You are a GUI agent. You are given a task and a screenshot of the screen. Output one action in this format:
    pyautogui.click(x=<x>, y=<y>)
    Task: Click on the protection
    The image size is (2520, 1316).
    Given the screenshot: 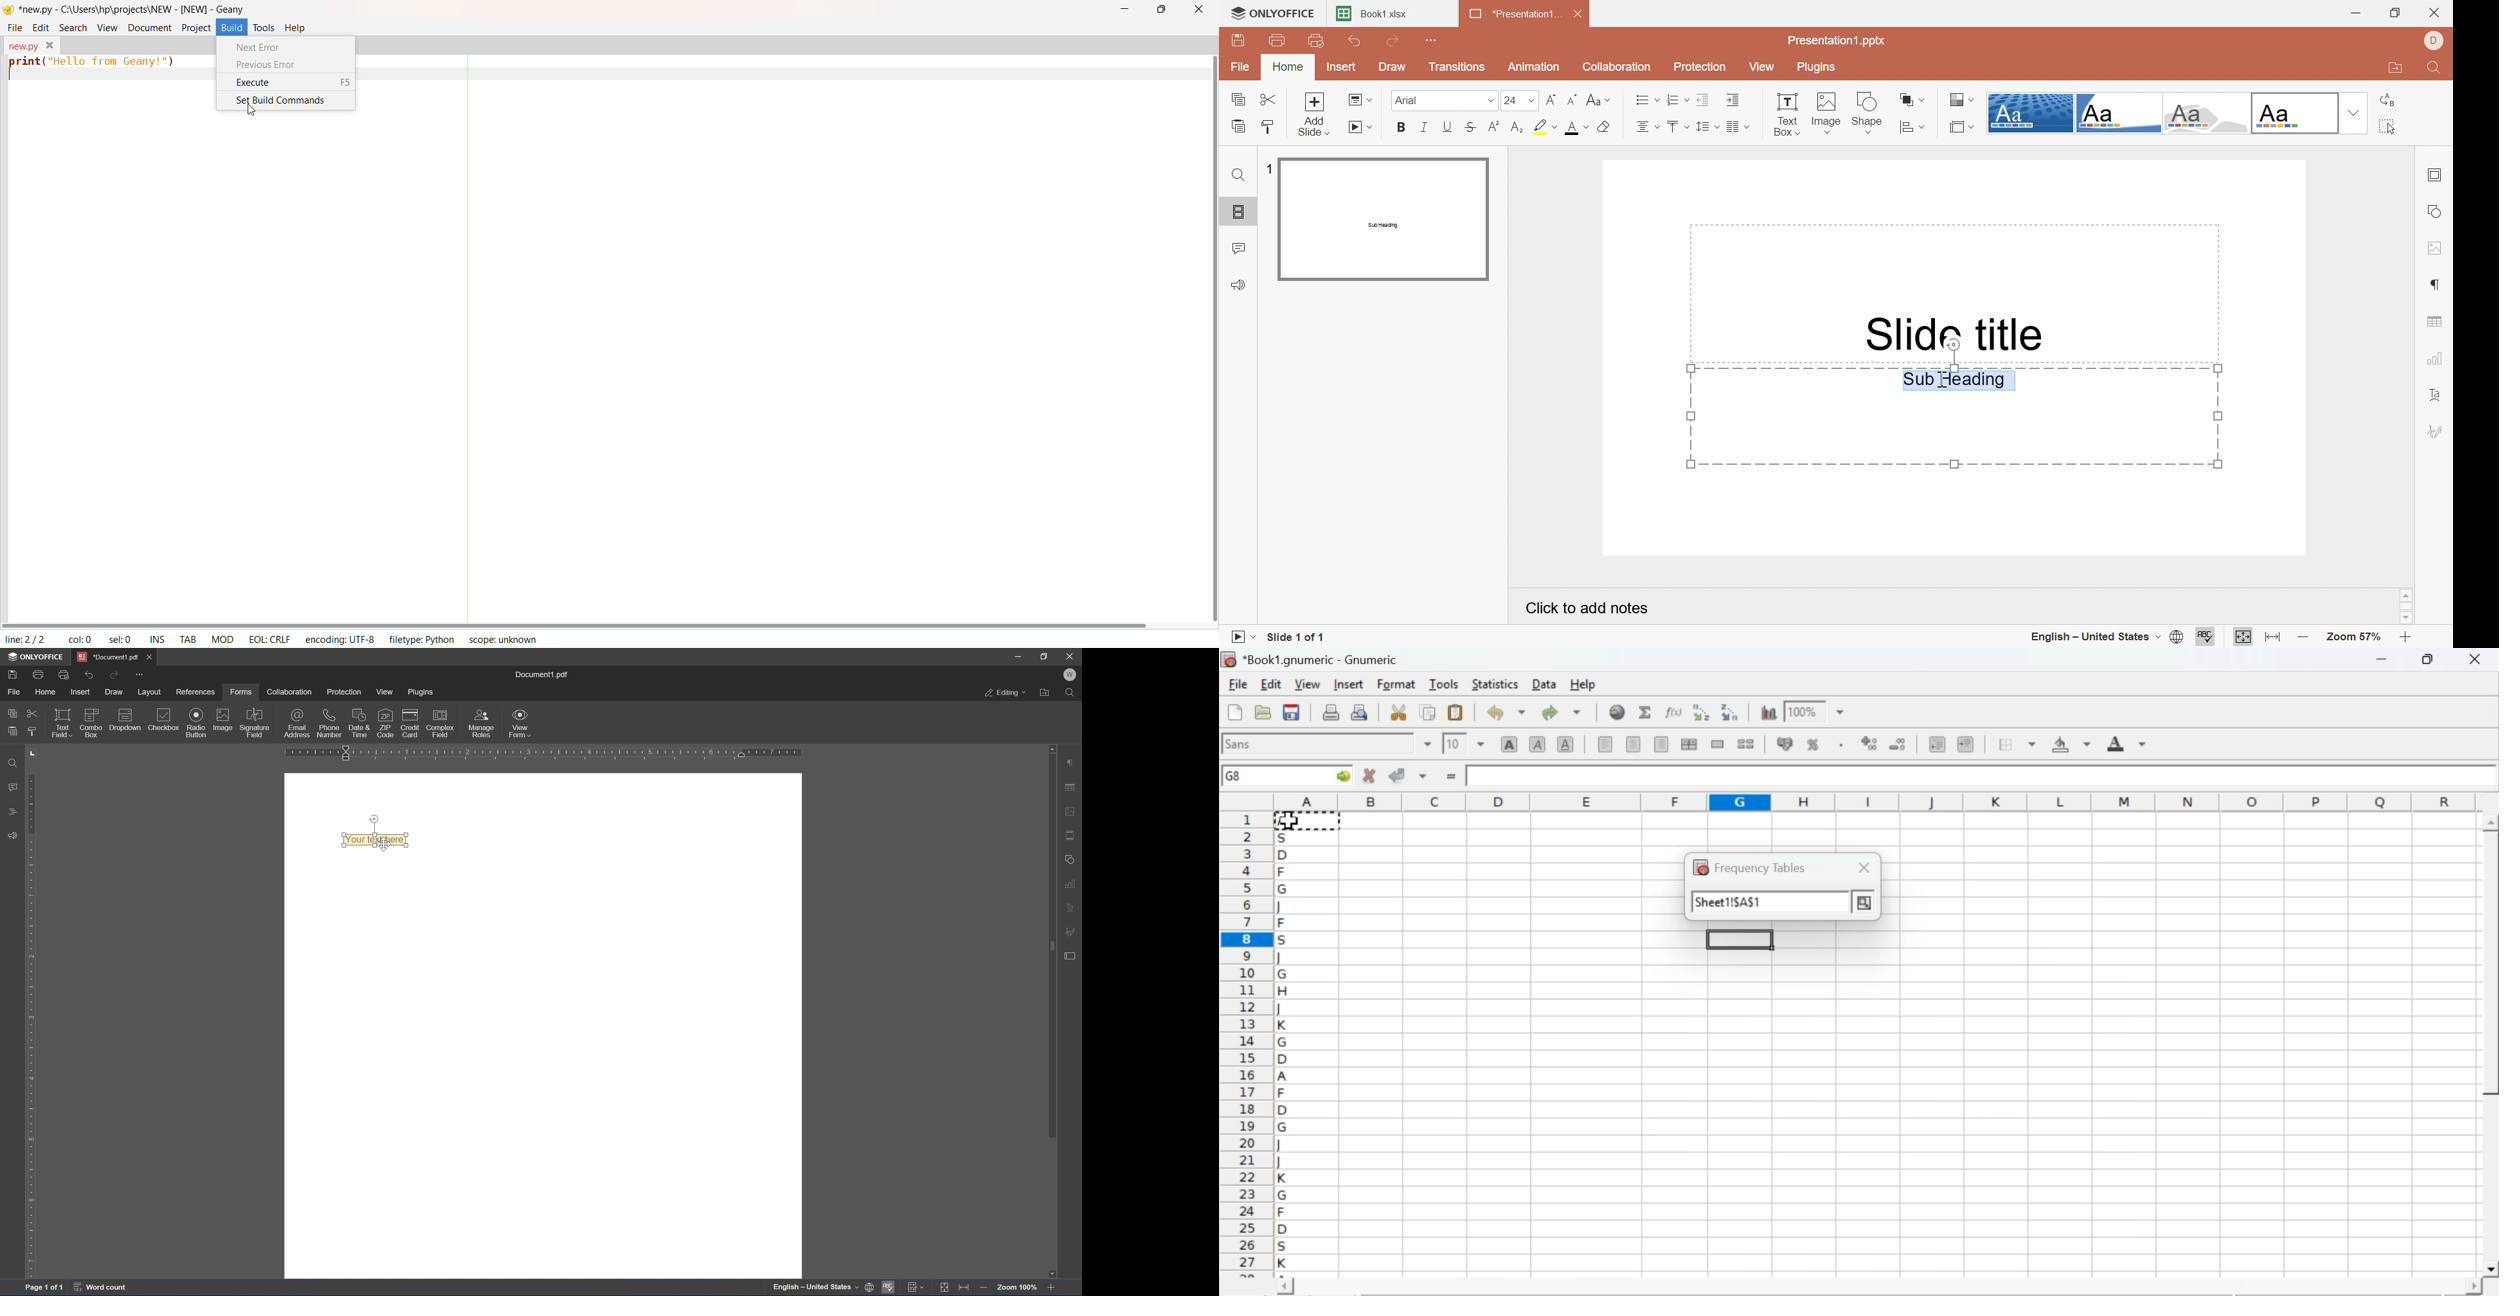 What is the action you would take?
    pyautogui.click(x=345, y=692)
    